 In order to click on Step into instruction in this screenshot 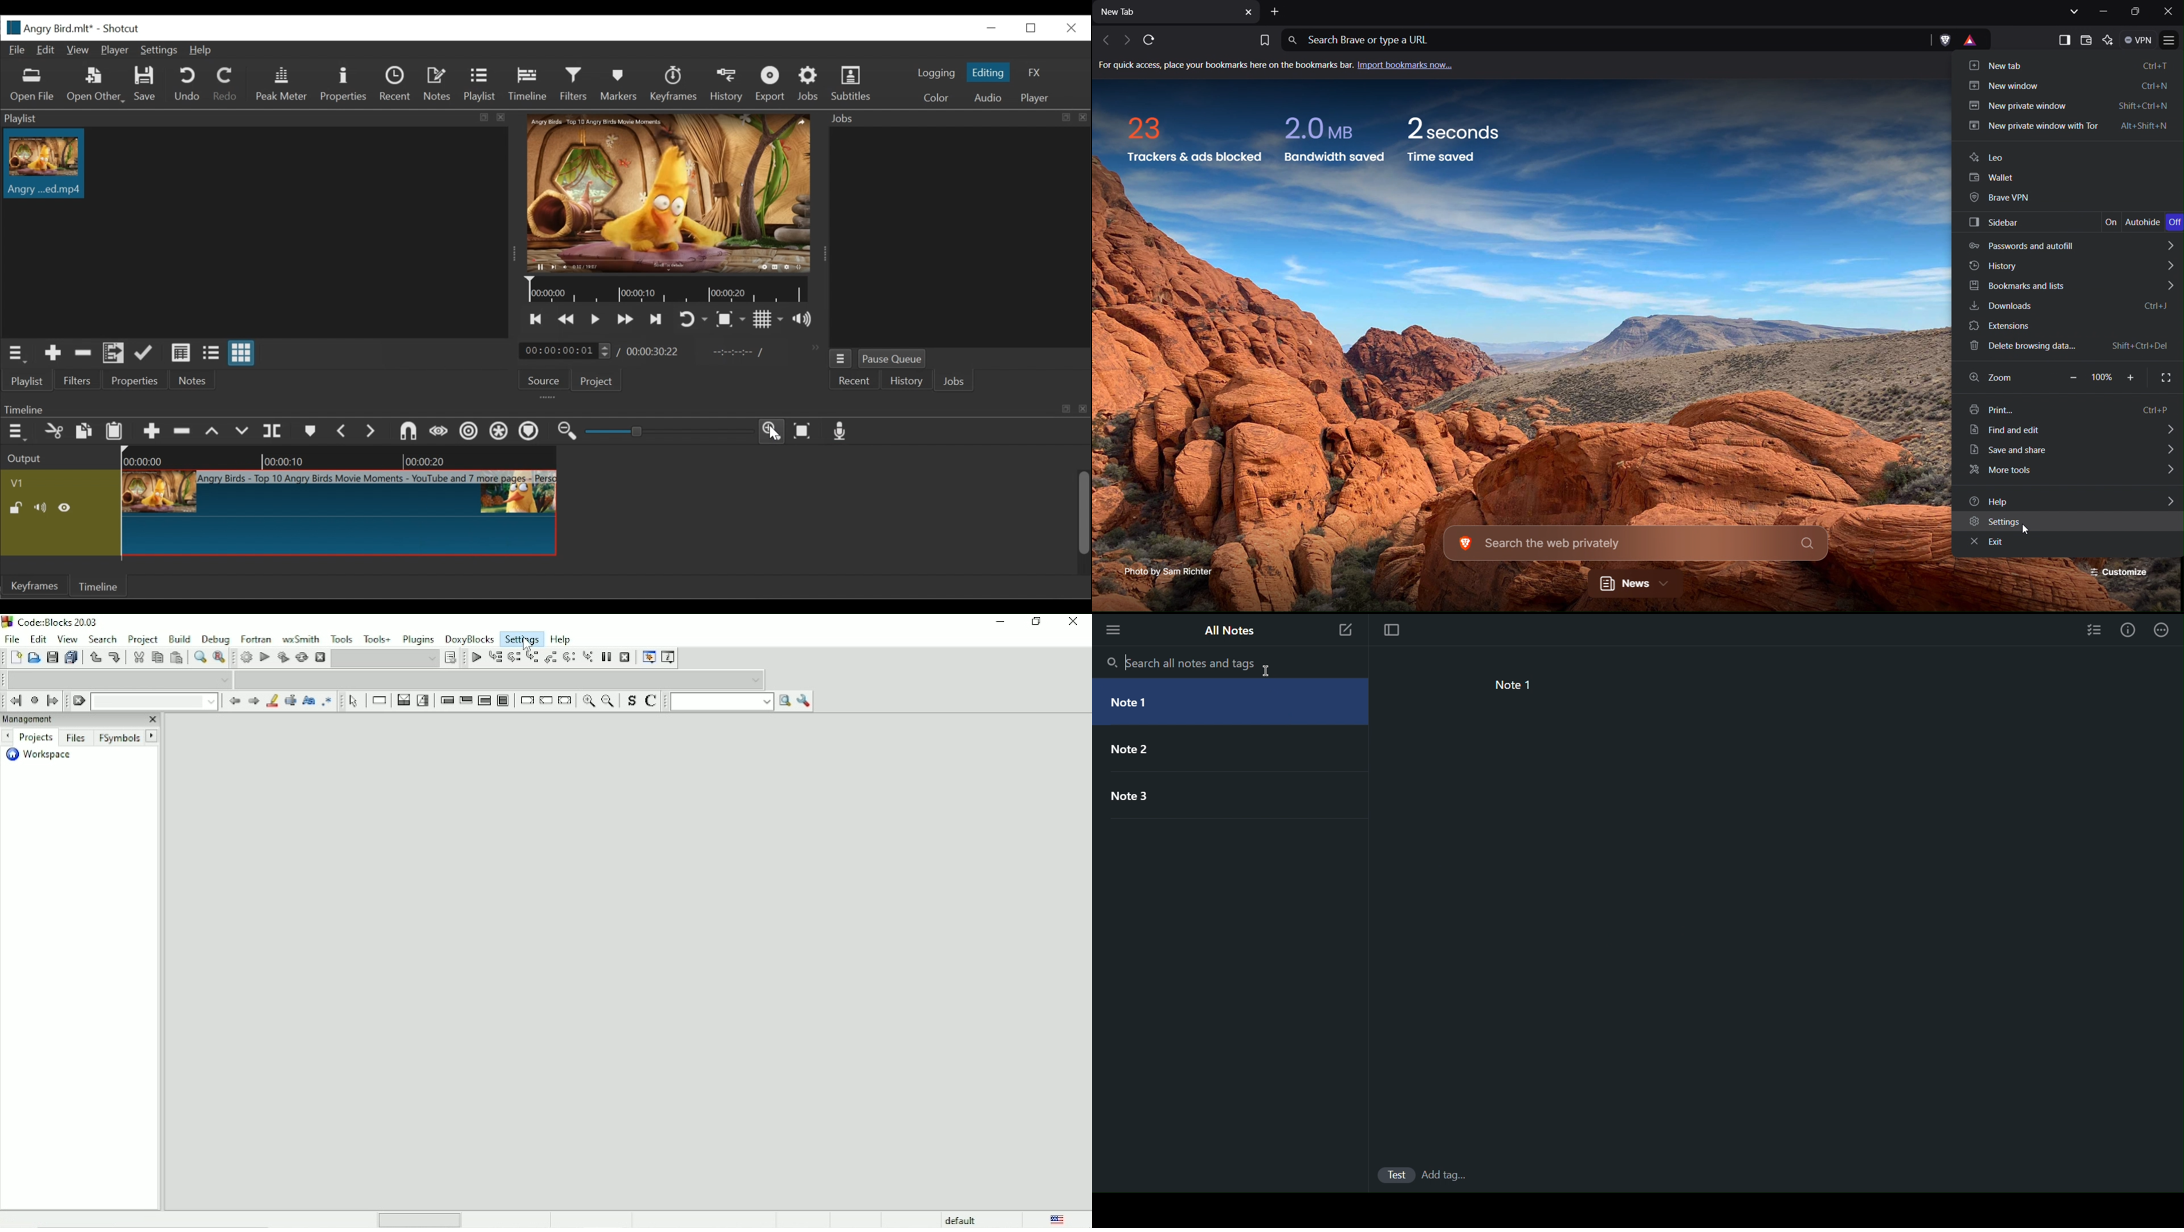, I will do `click(587, 657)`.